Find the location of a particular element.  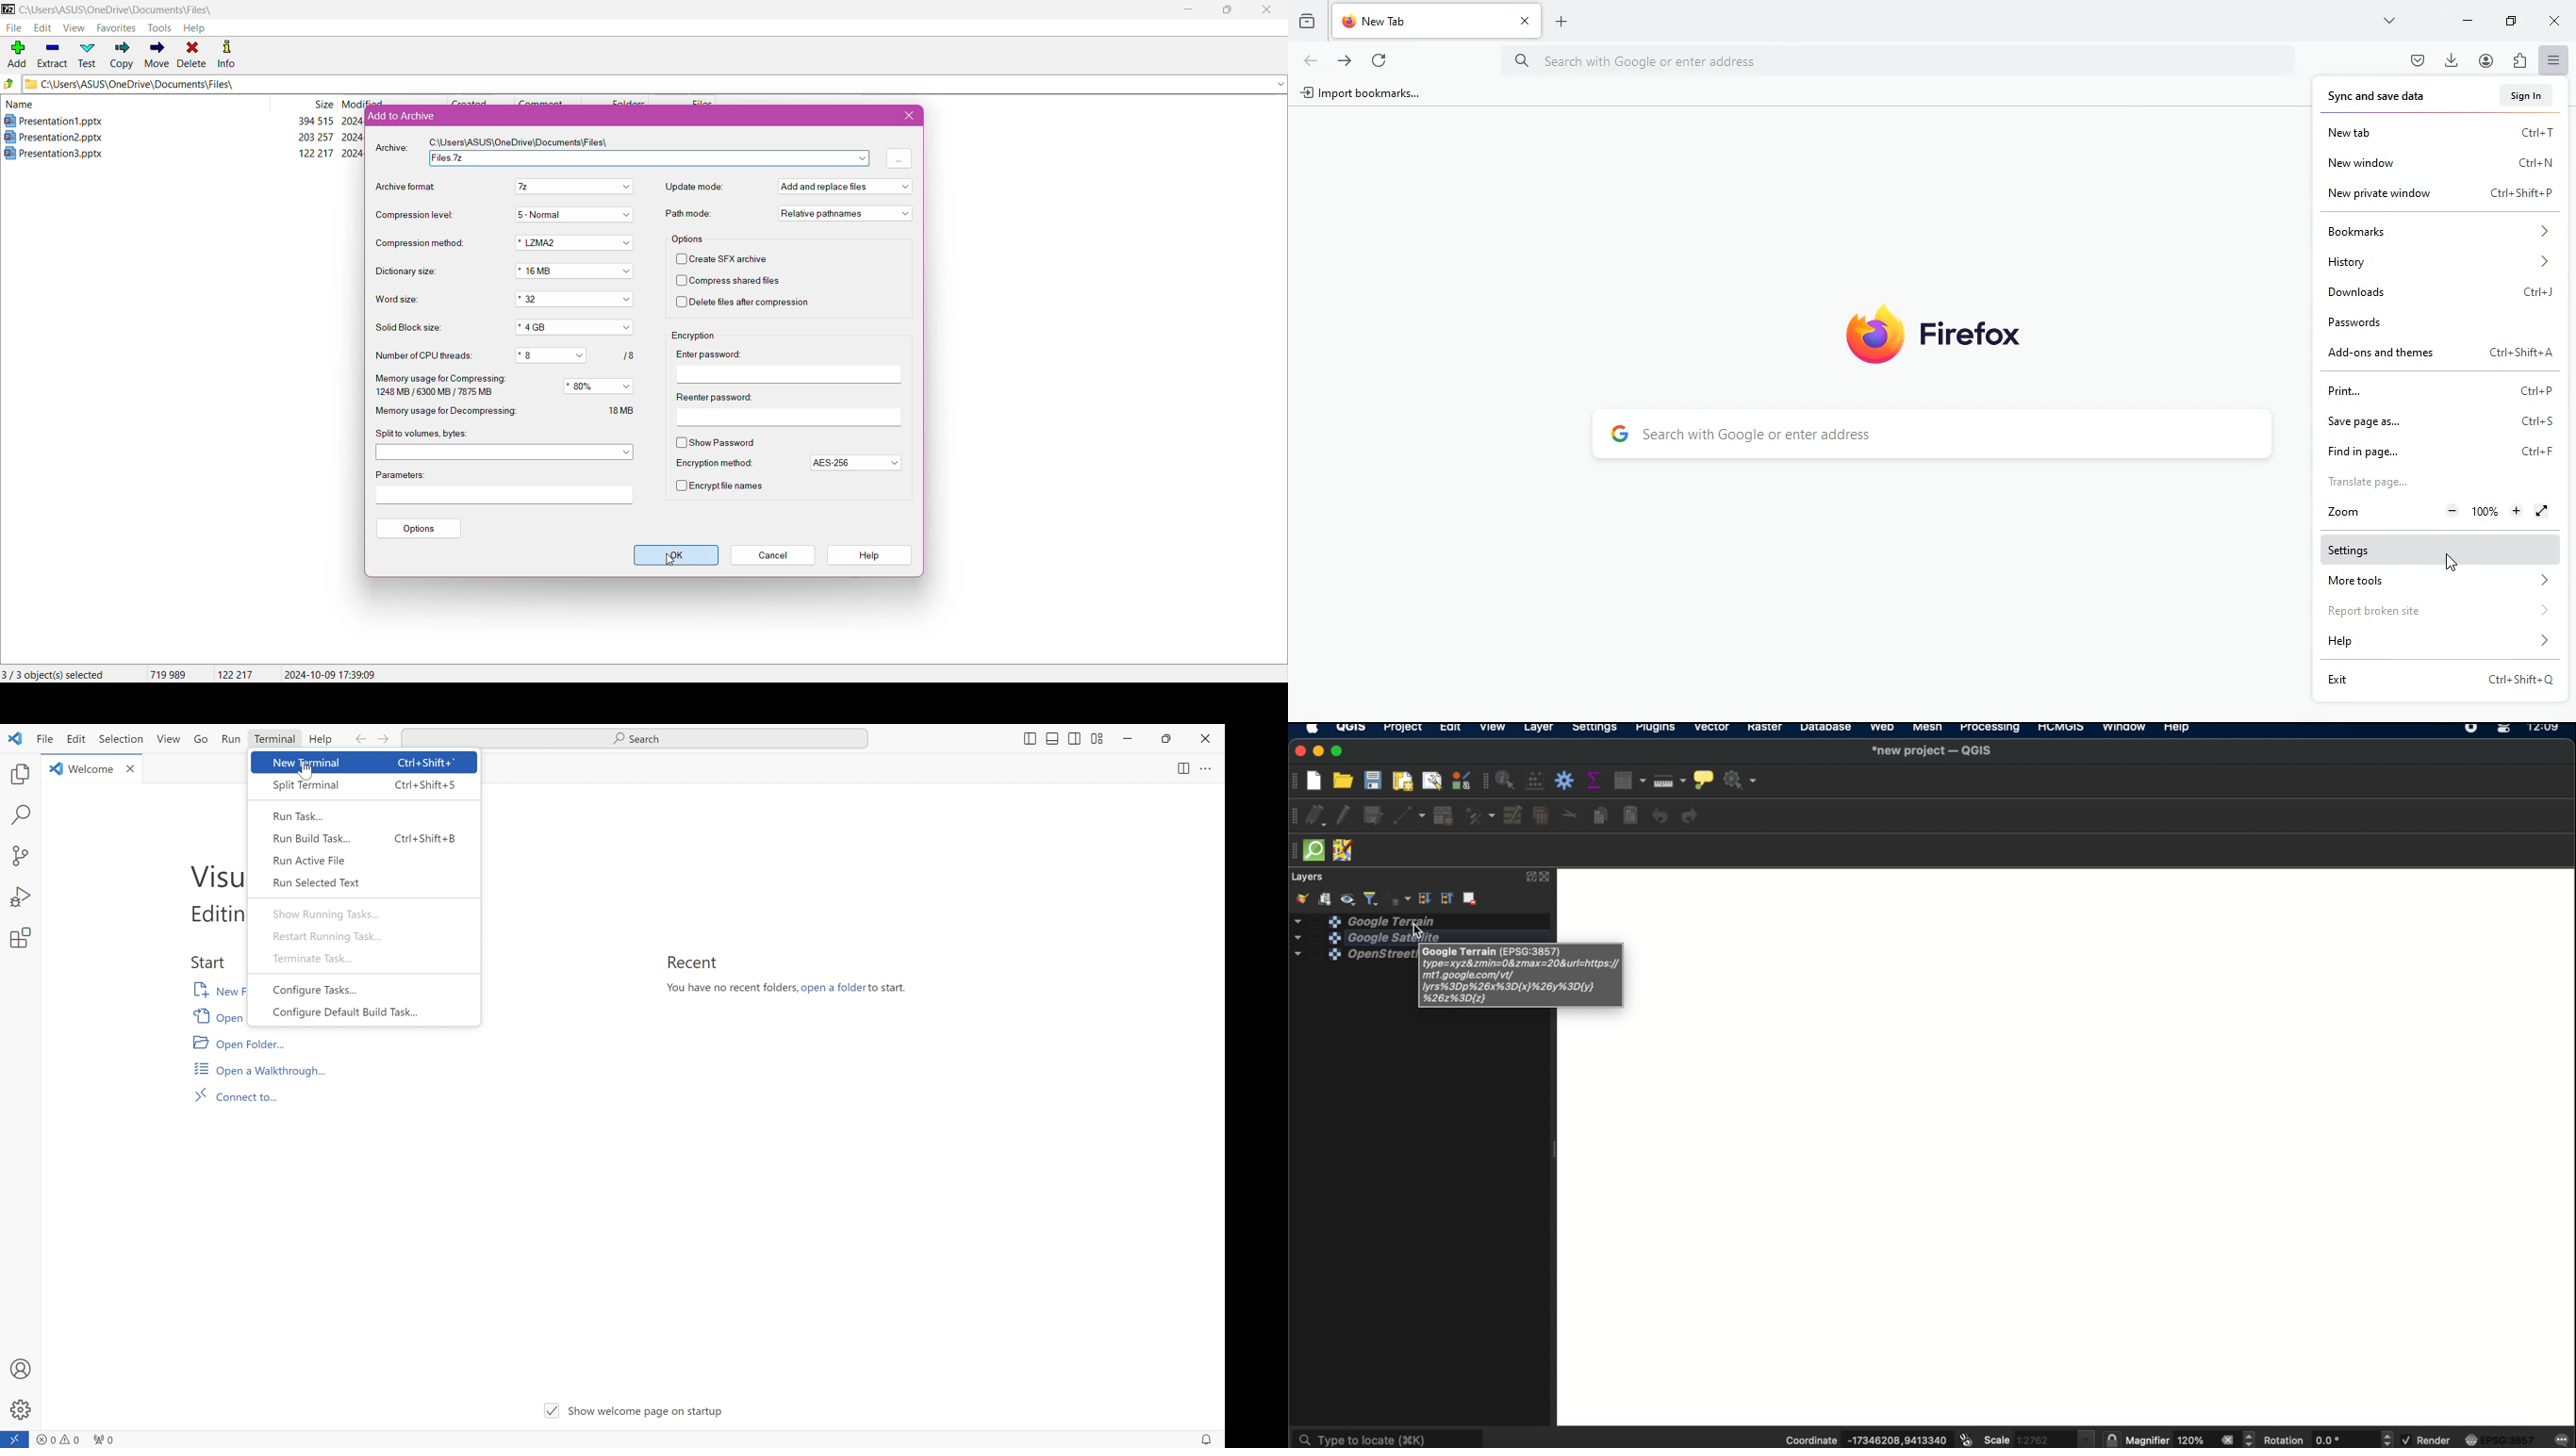

explorer is located at coordinates (20, 774).